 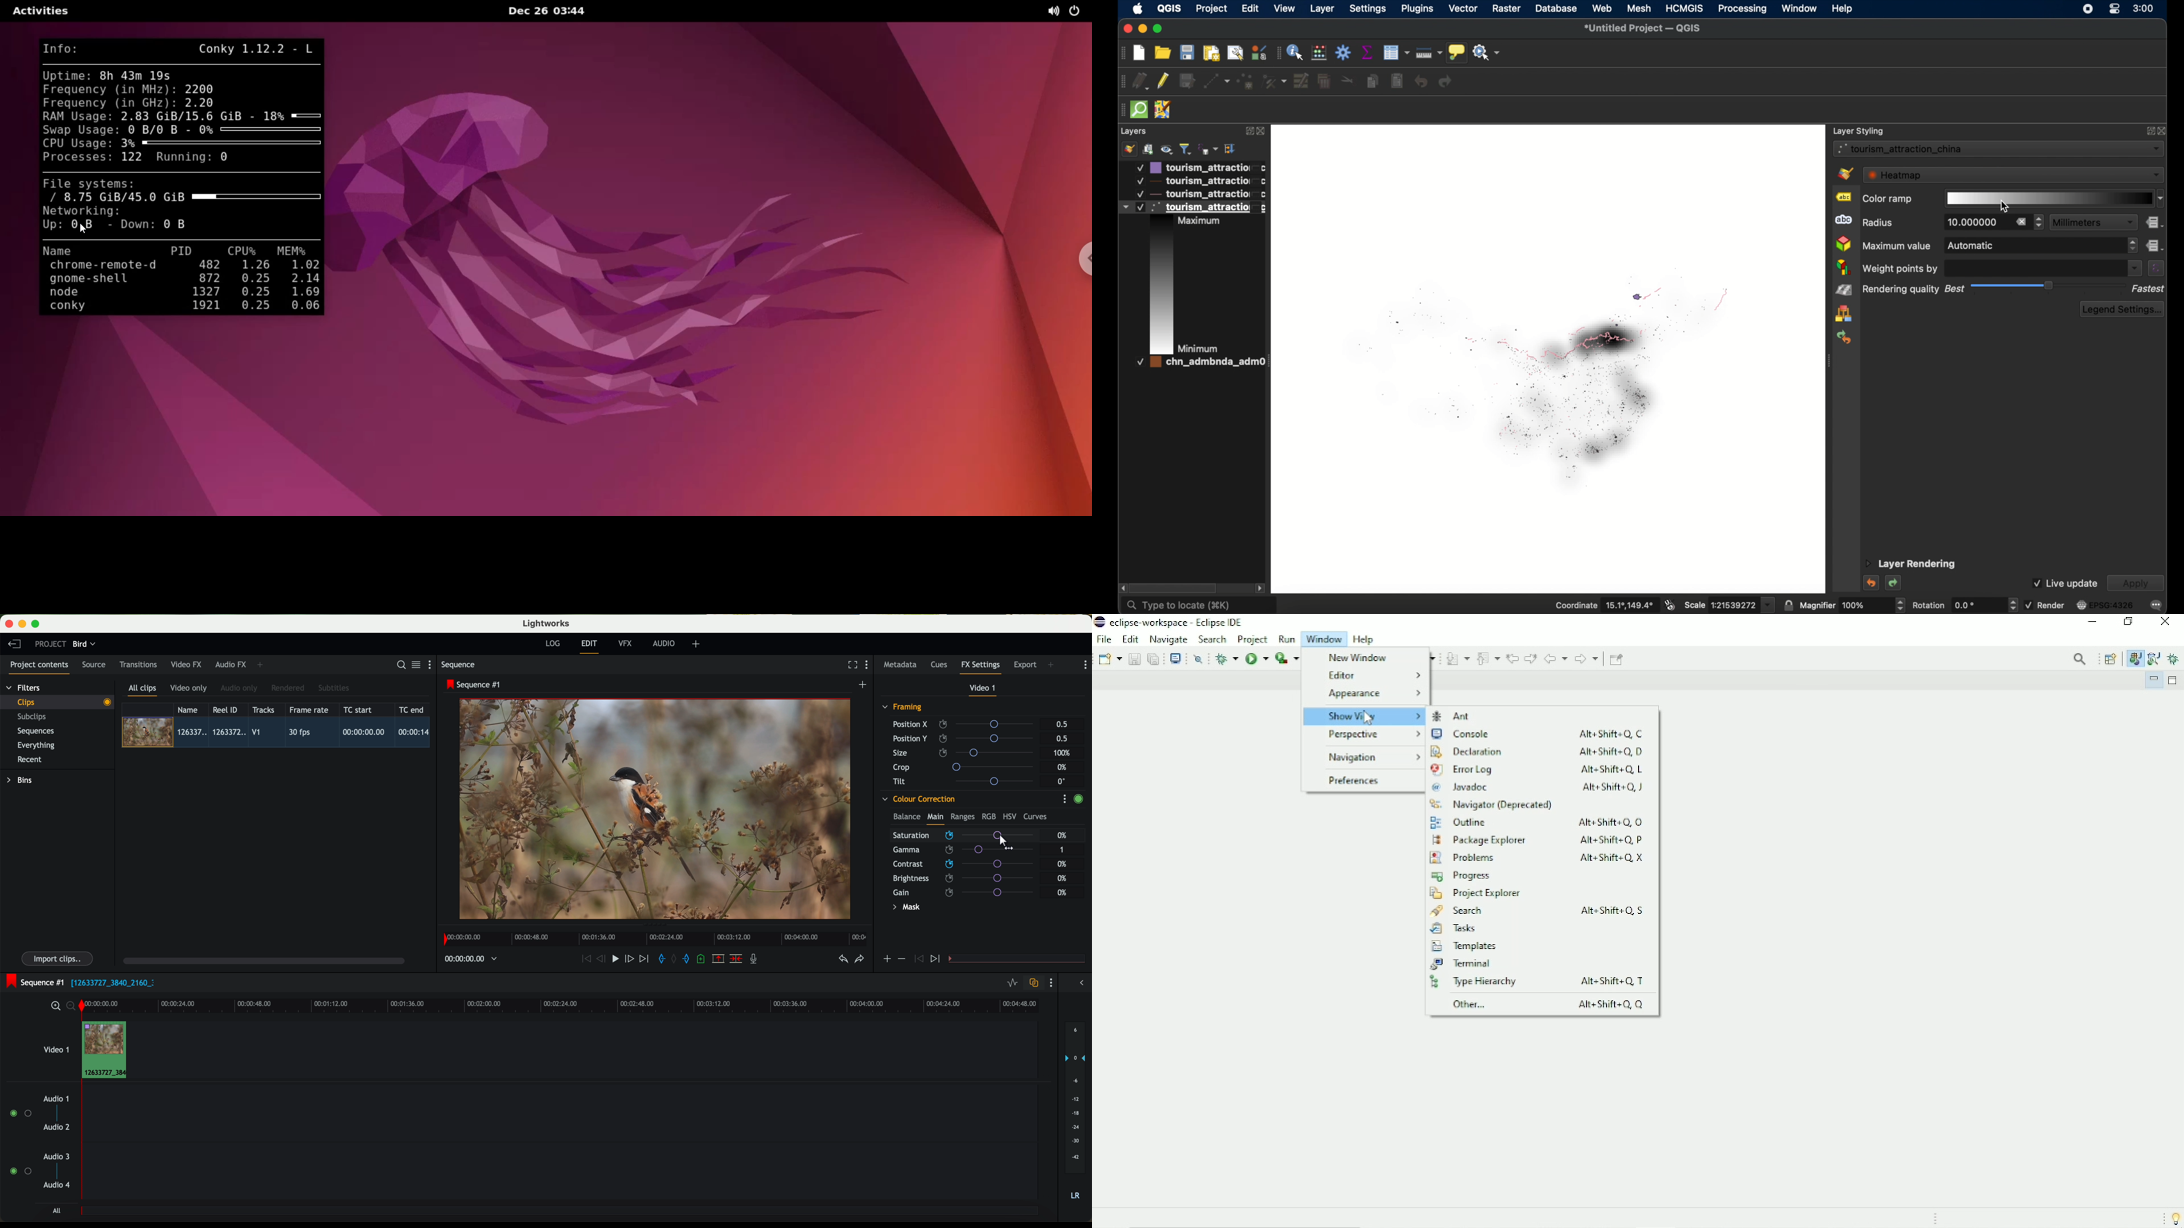 What do you see at coordinates (415, 664) in the screenshot?
I see `toggle between list and title view` at bounding box center [415, 664].